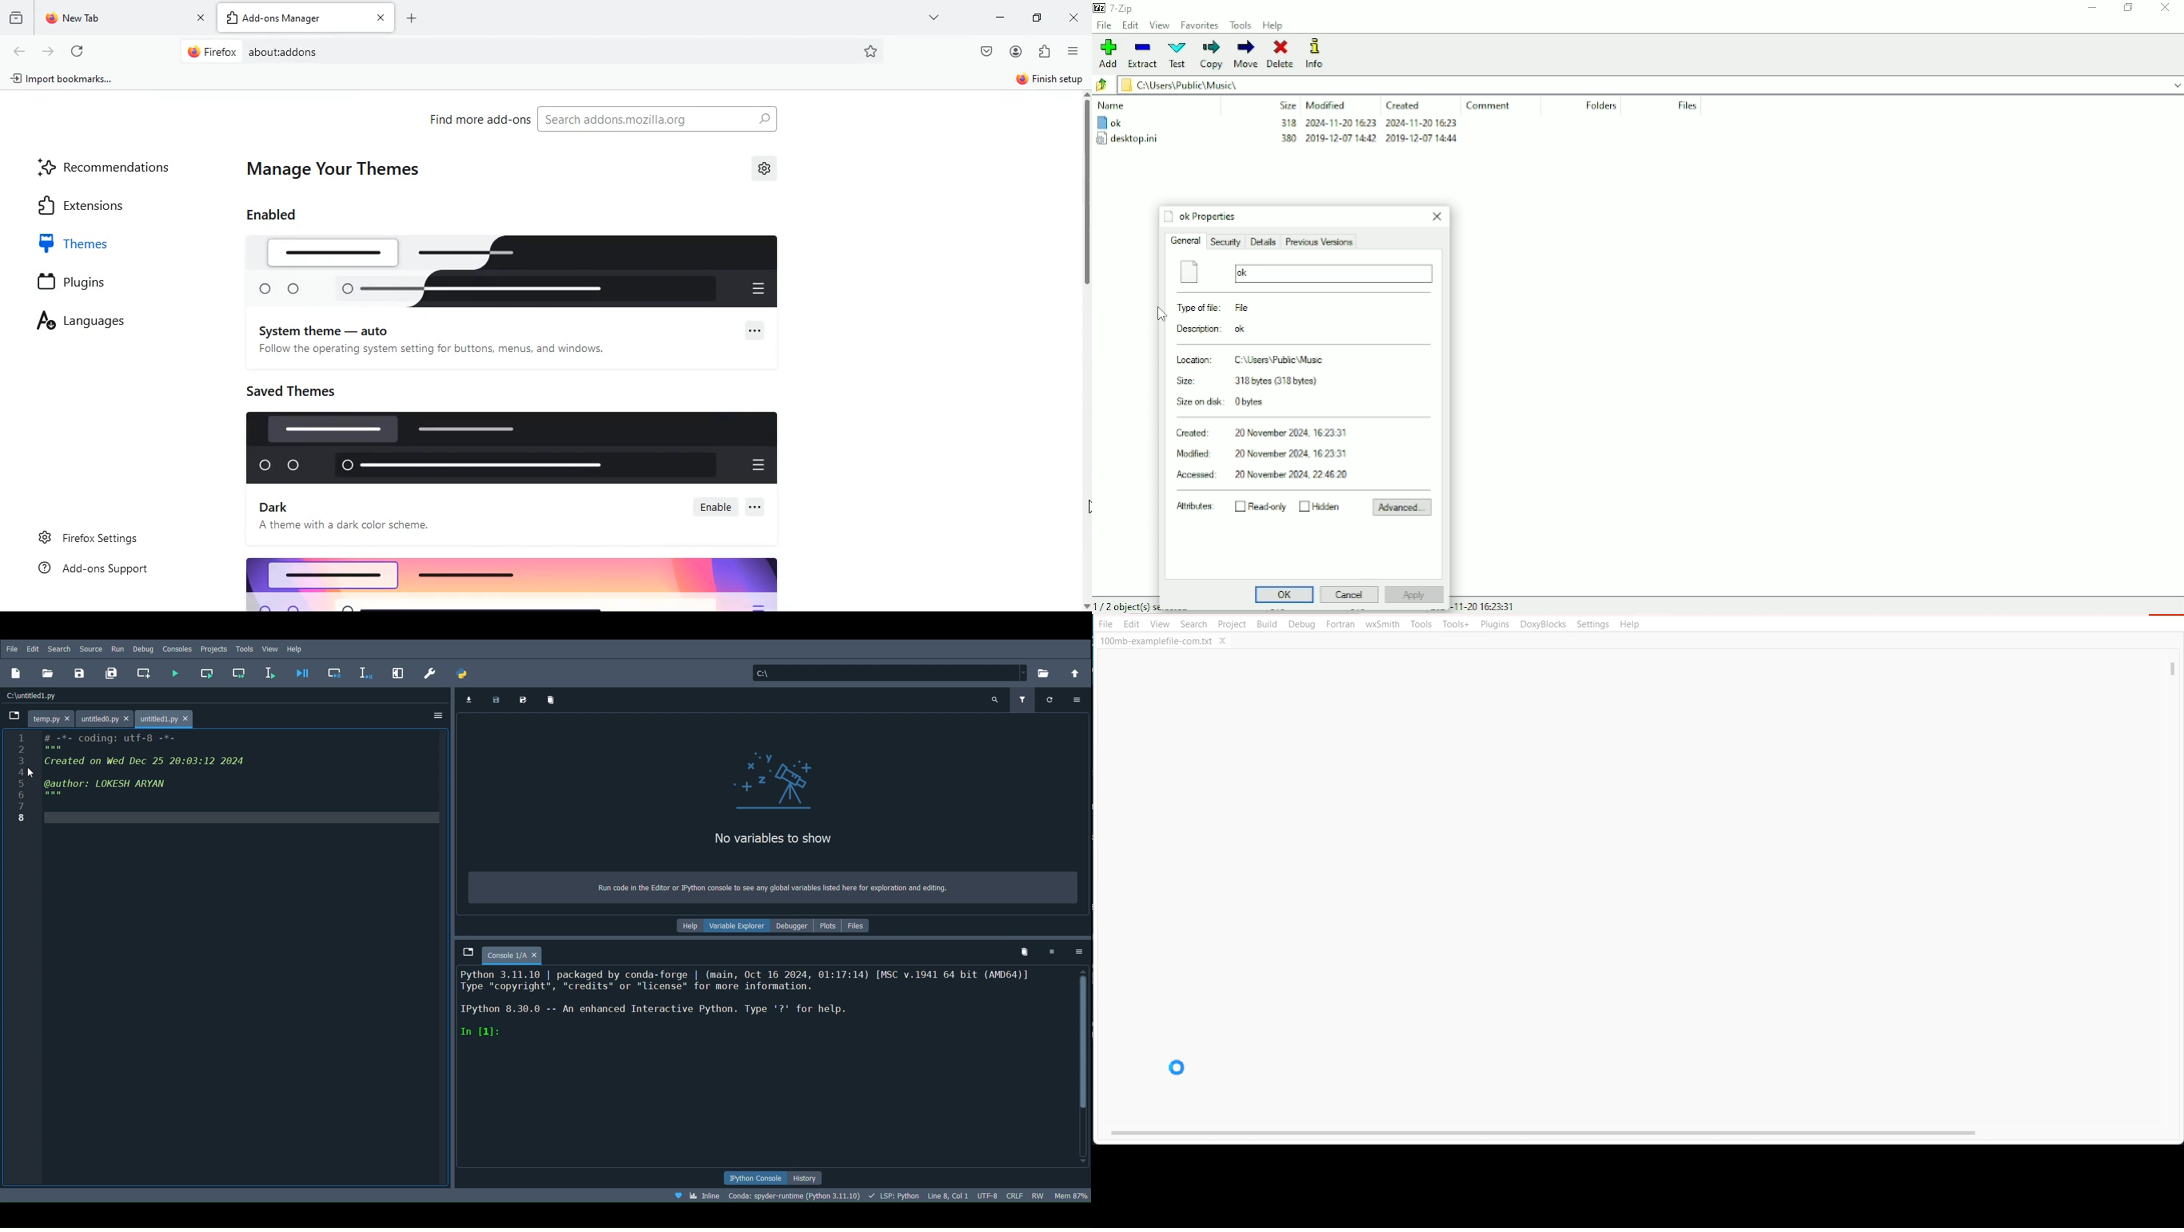  Describe the element at coordinates (1320, 241) in the screenshot. I see `Previous Versions` at that location.